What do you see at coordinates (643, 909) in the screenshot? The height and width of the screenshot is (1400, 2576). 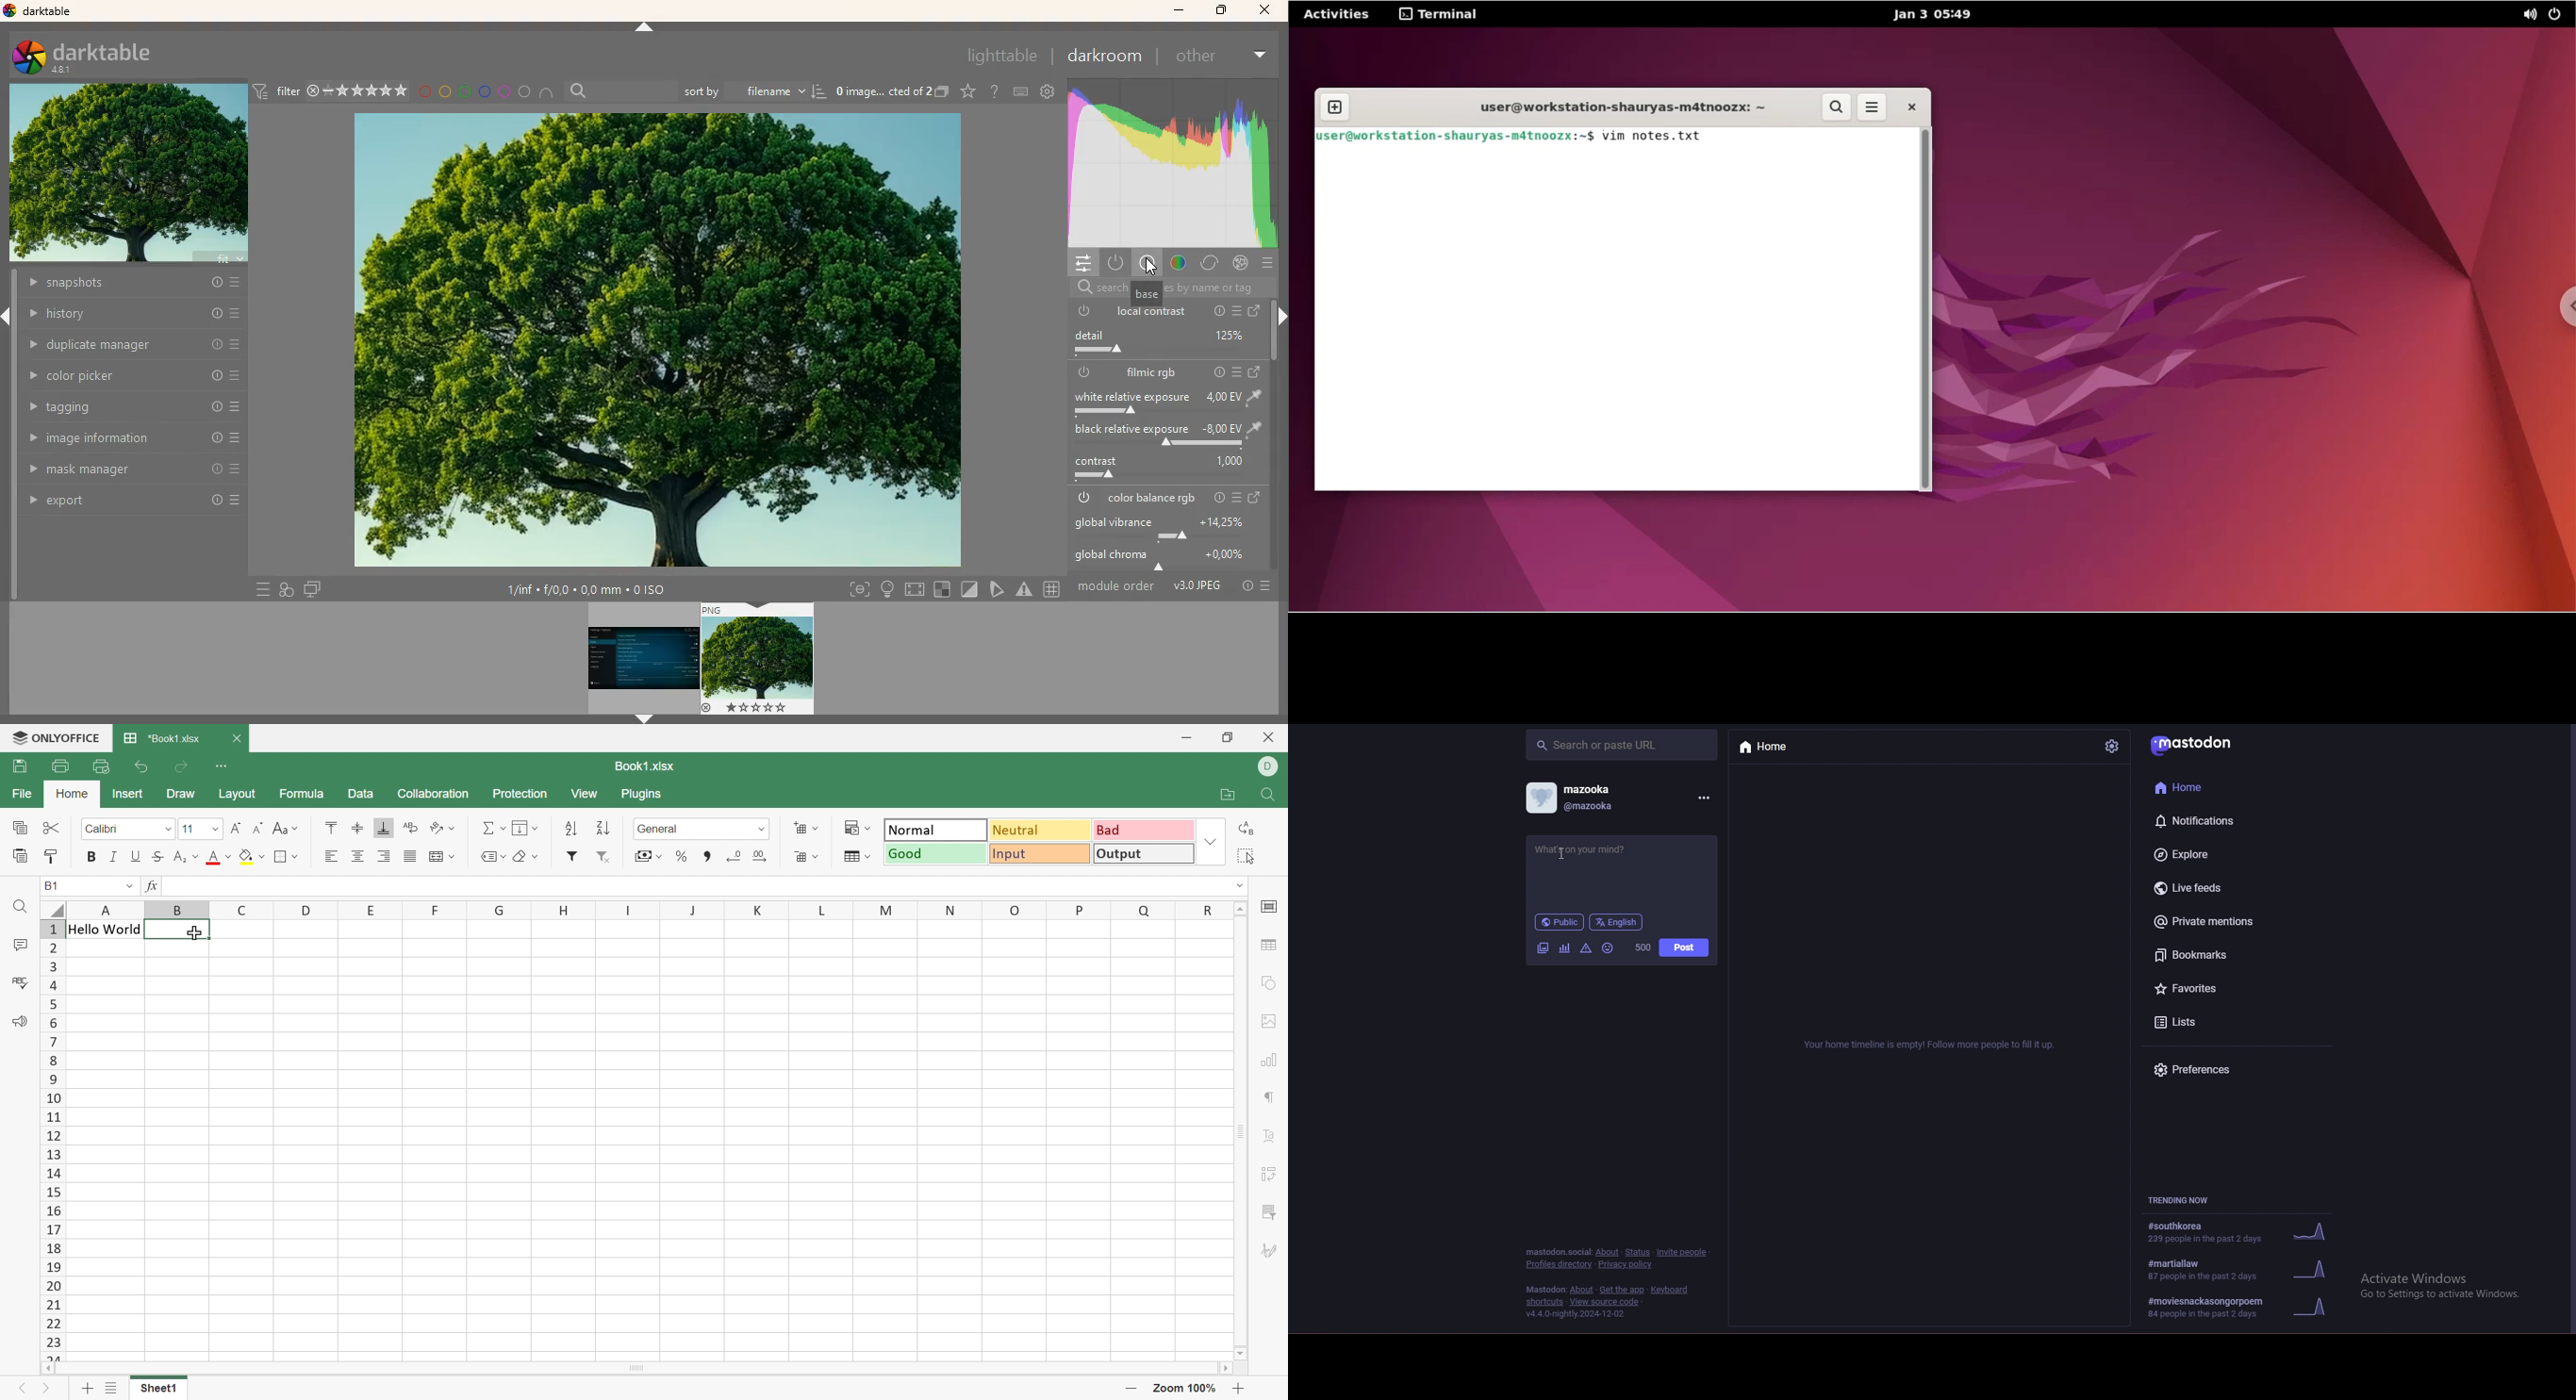 I see `Column names` at bounding box center [643, 909].